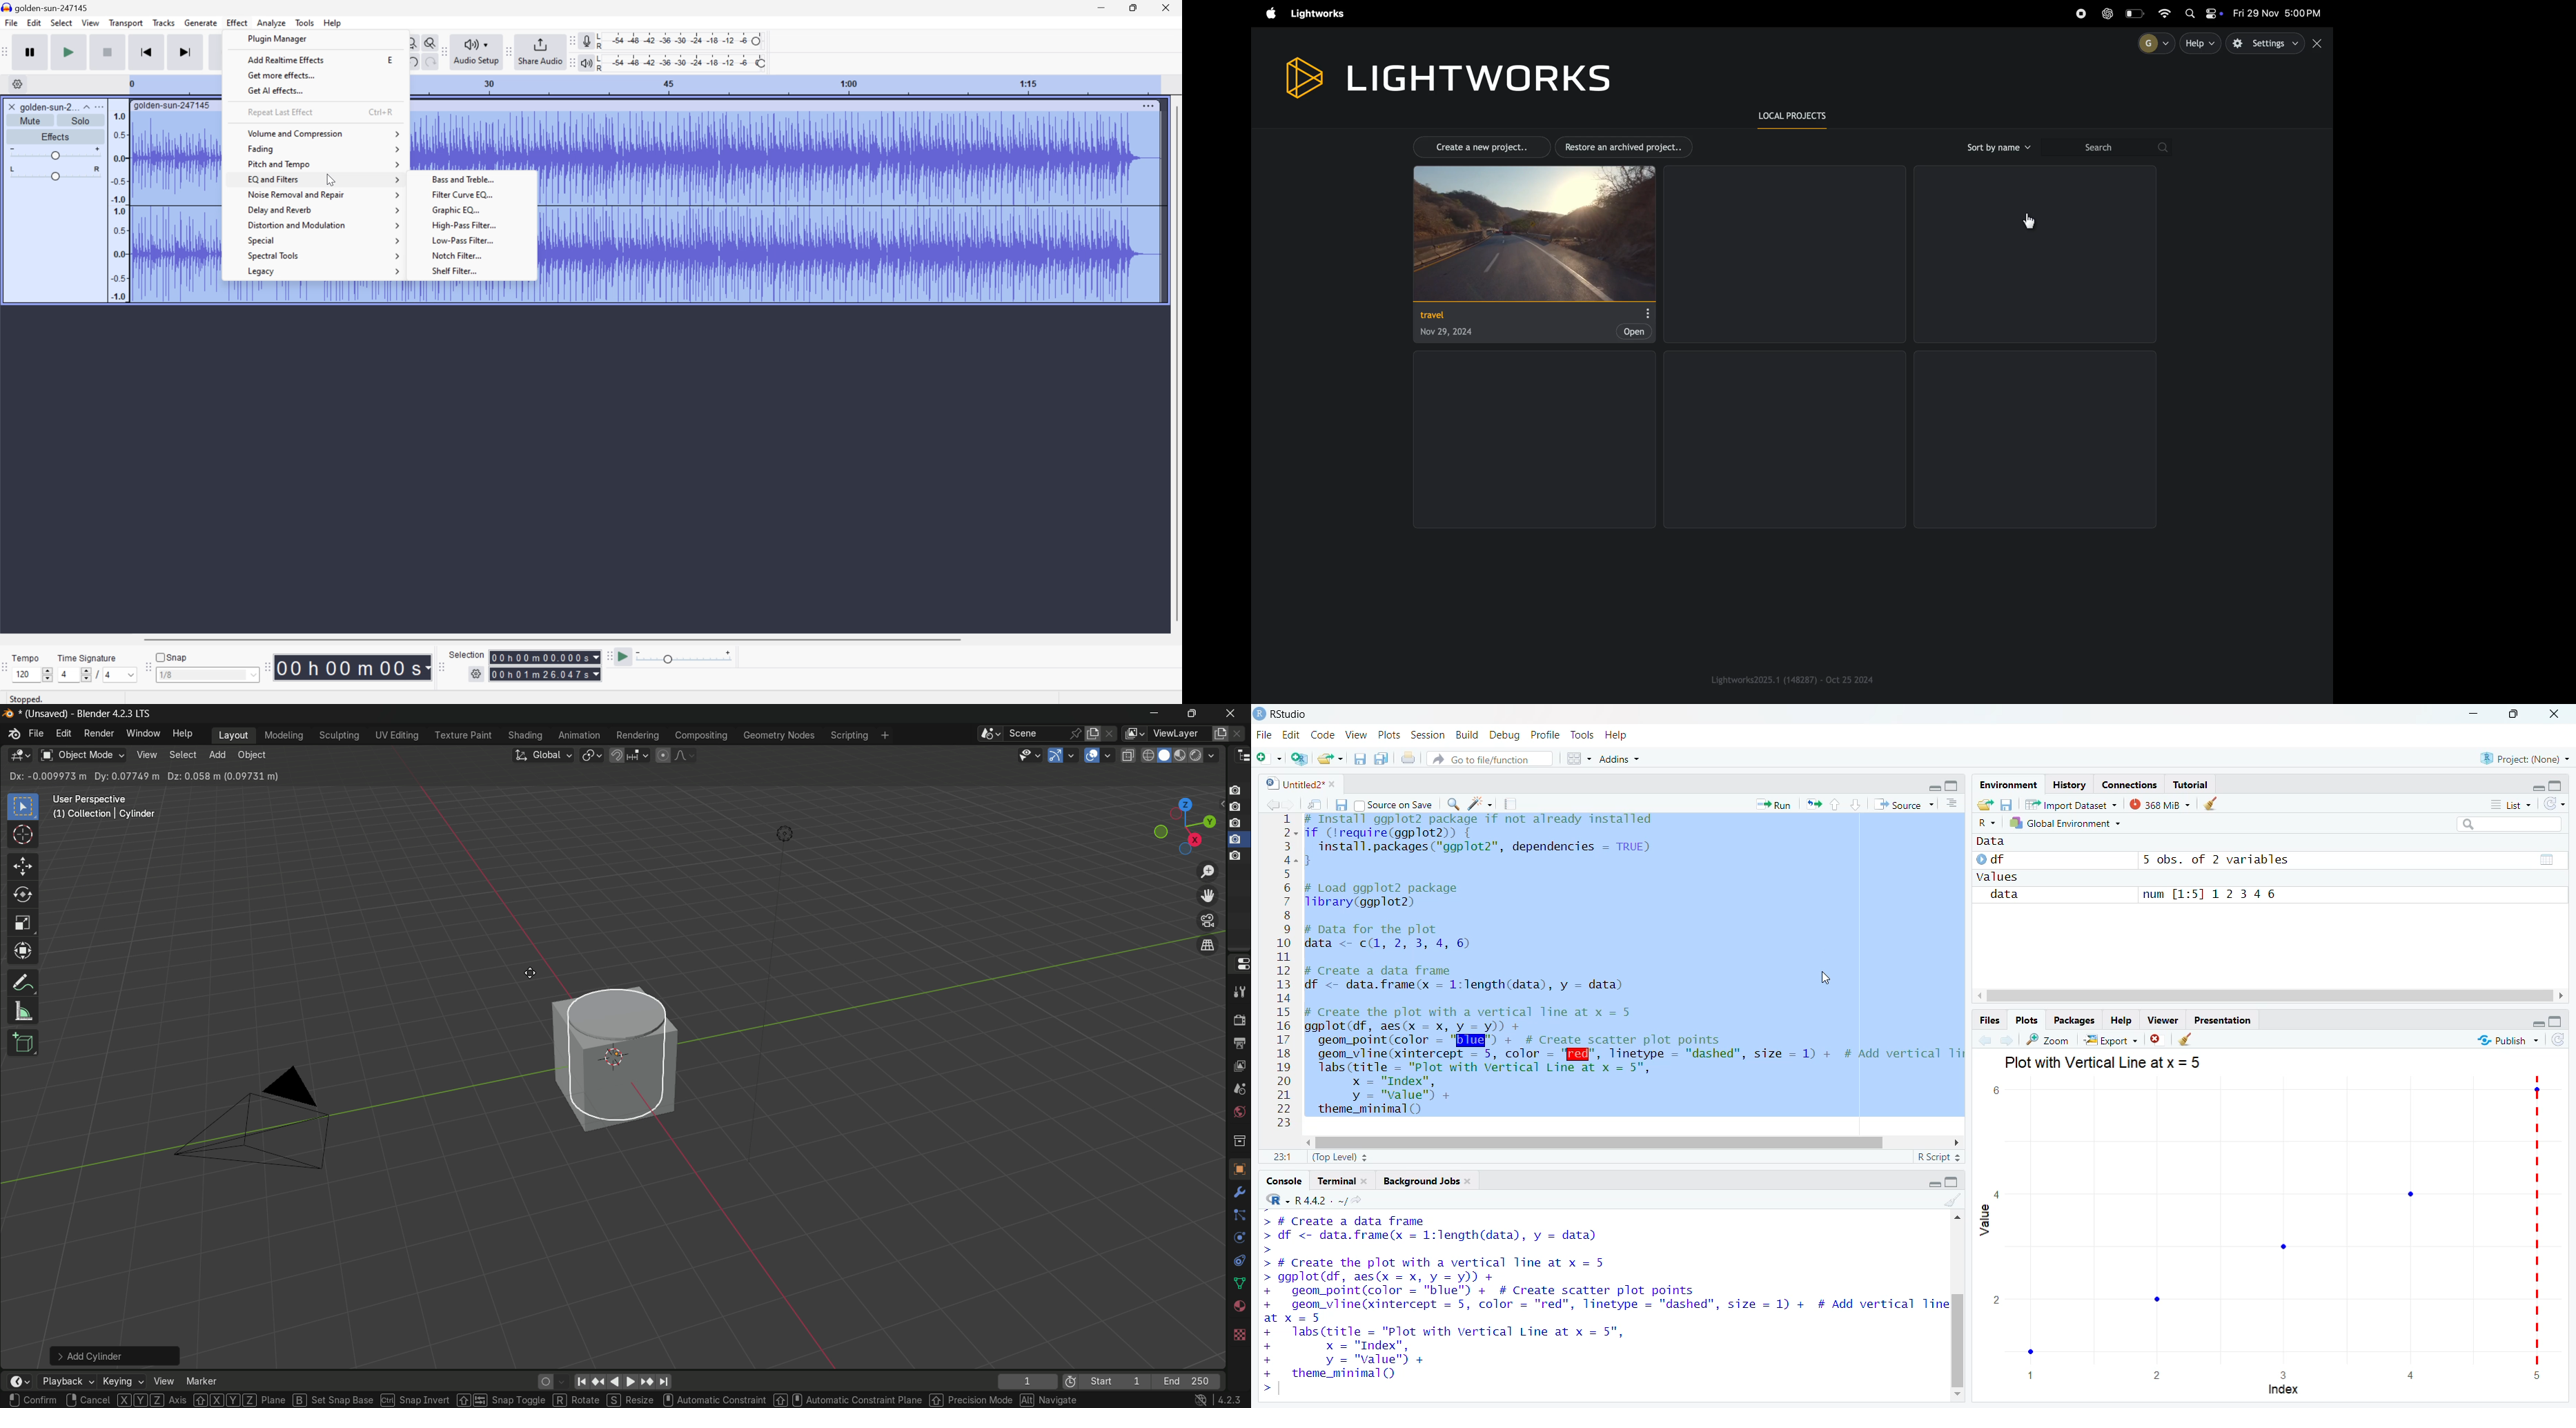 The image size is (2576, 1428). What do you see at coordinates (1479, 803) in the screenshot?
I see `spark` at bounding box center [1479, 803].